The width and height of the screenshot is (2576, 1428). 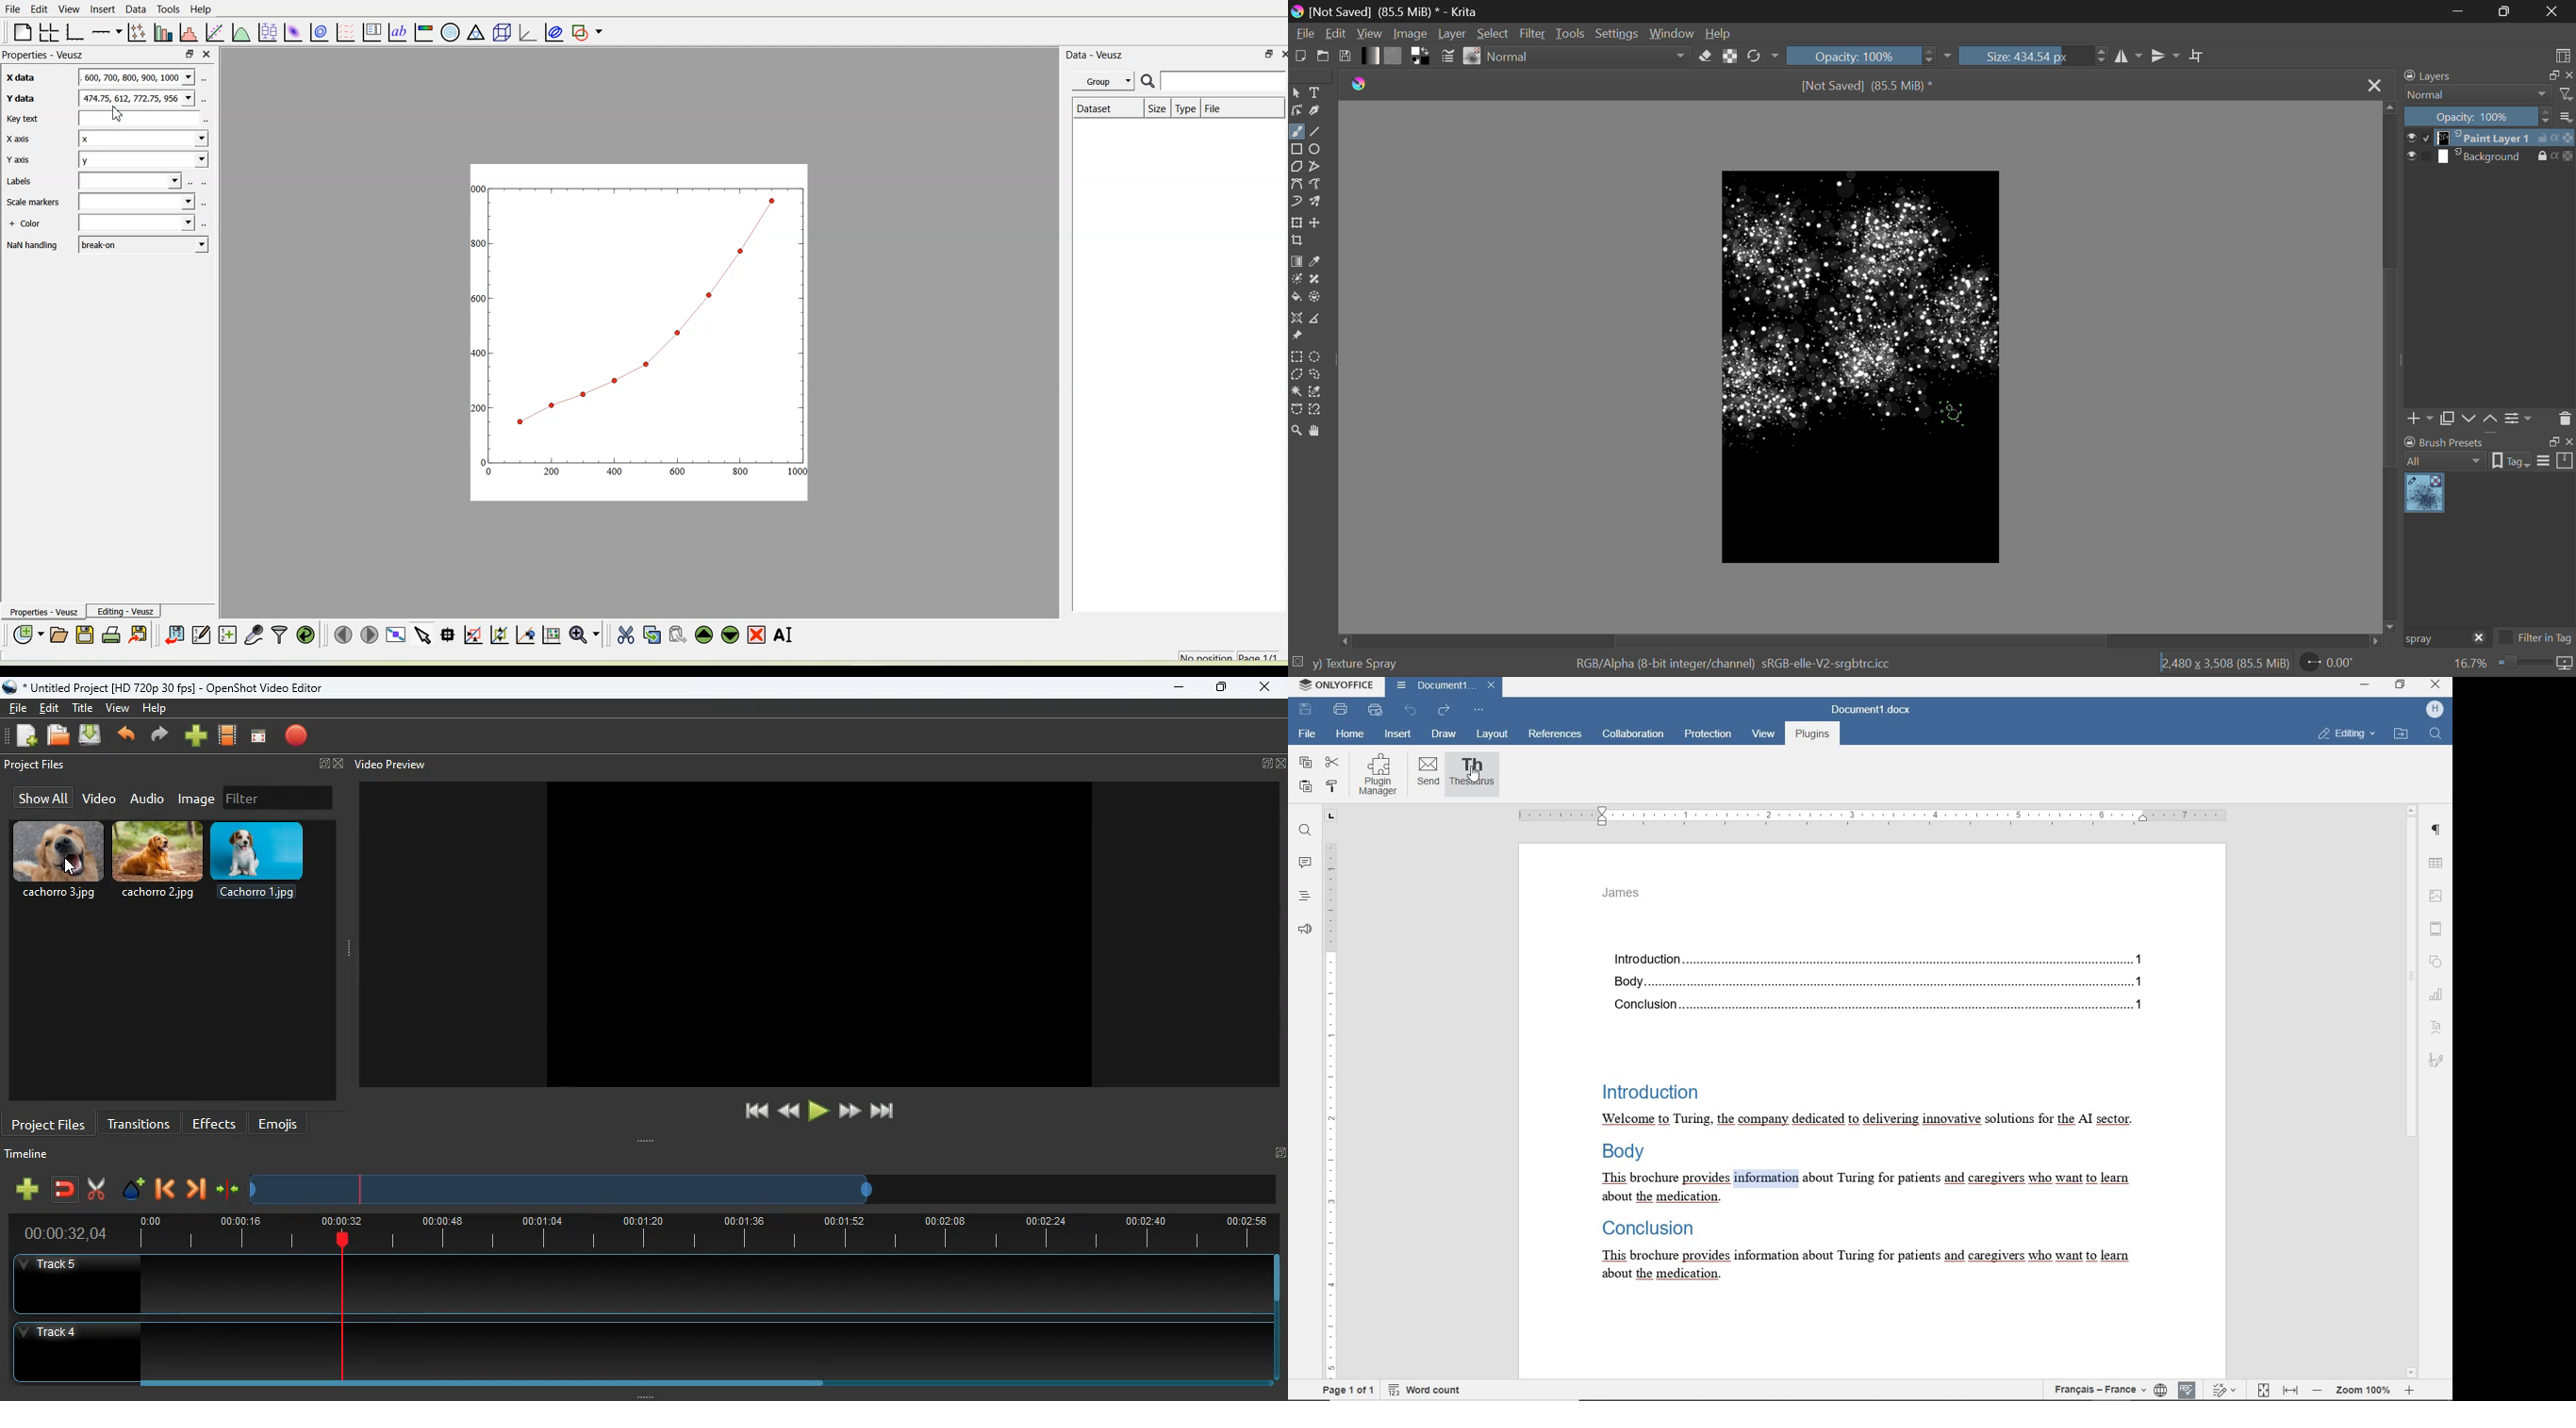 What do you see at coordinates (619, 1284) in the screenshot?
I see `track` at bounding box center [619, 1284].